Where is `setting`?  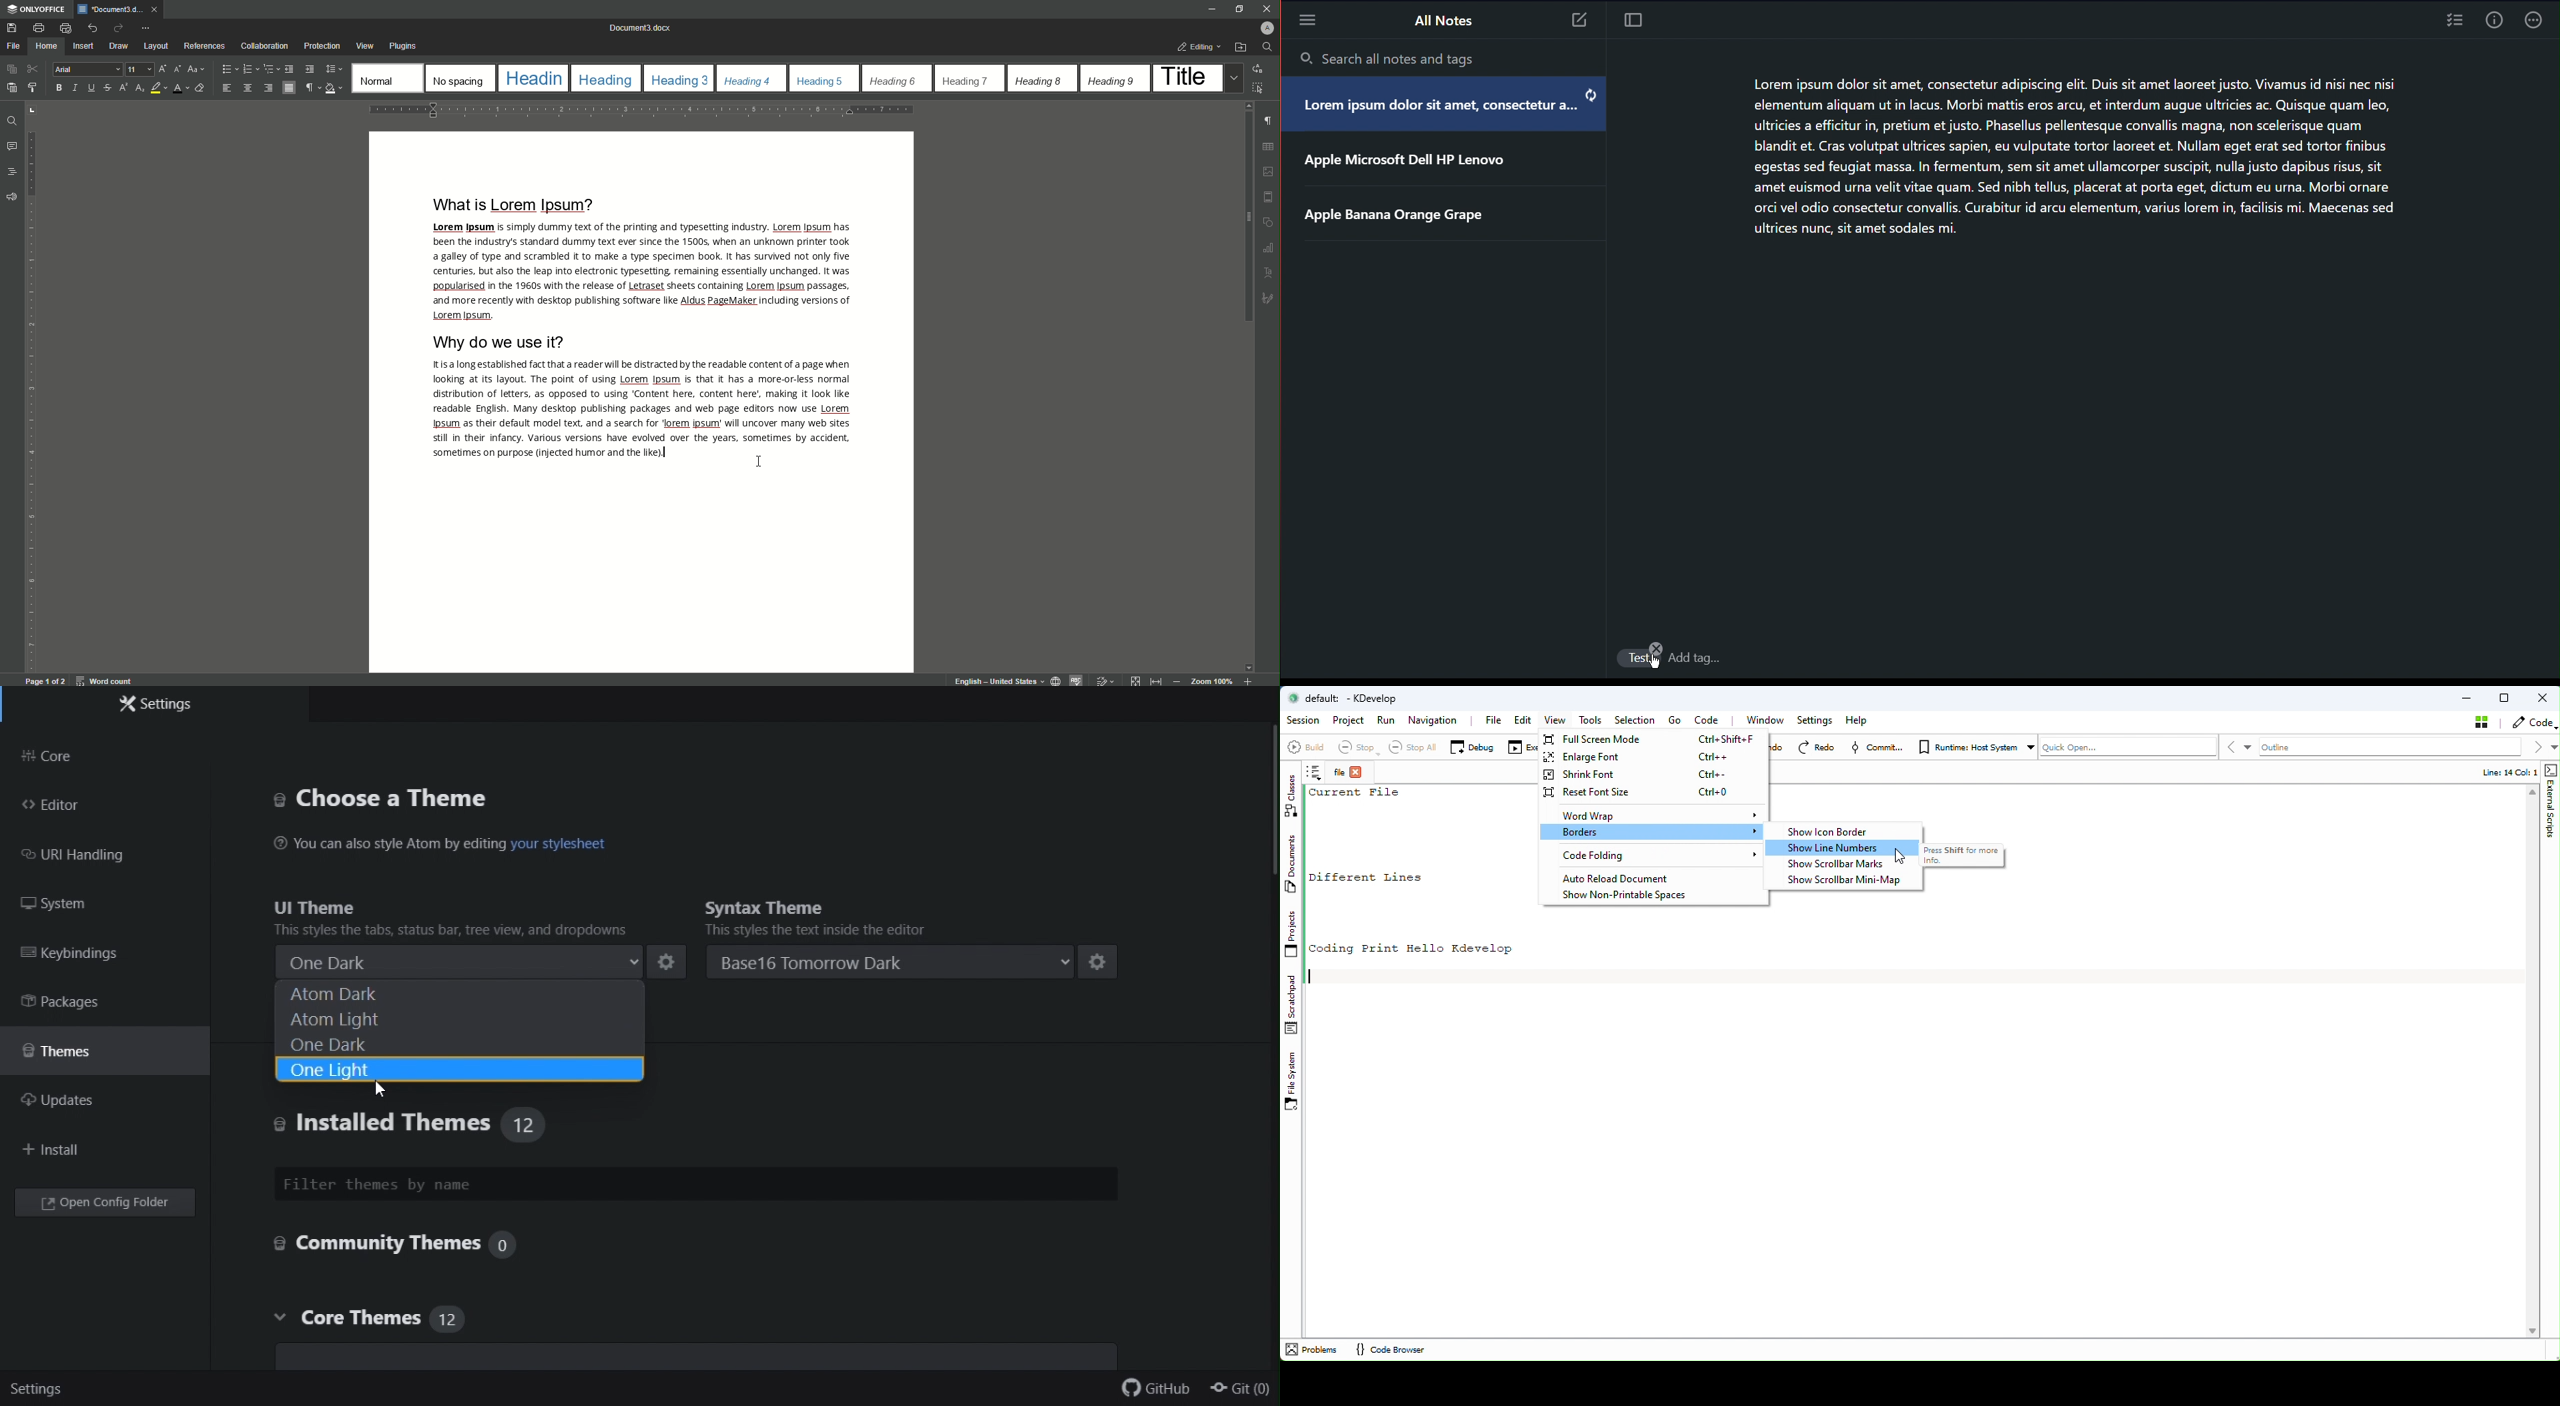 setting is located at coordinates (1100, 963).